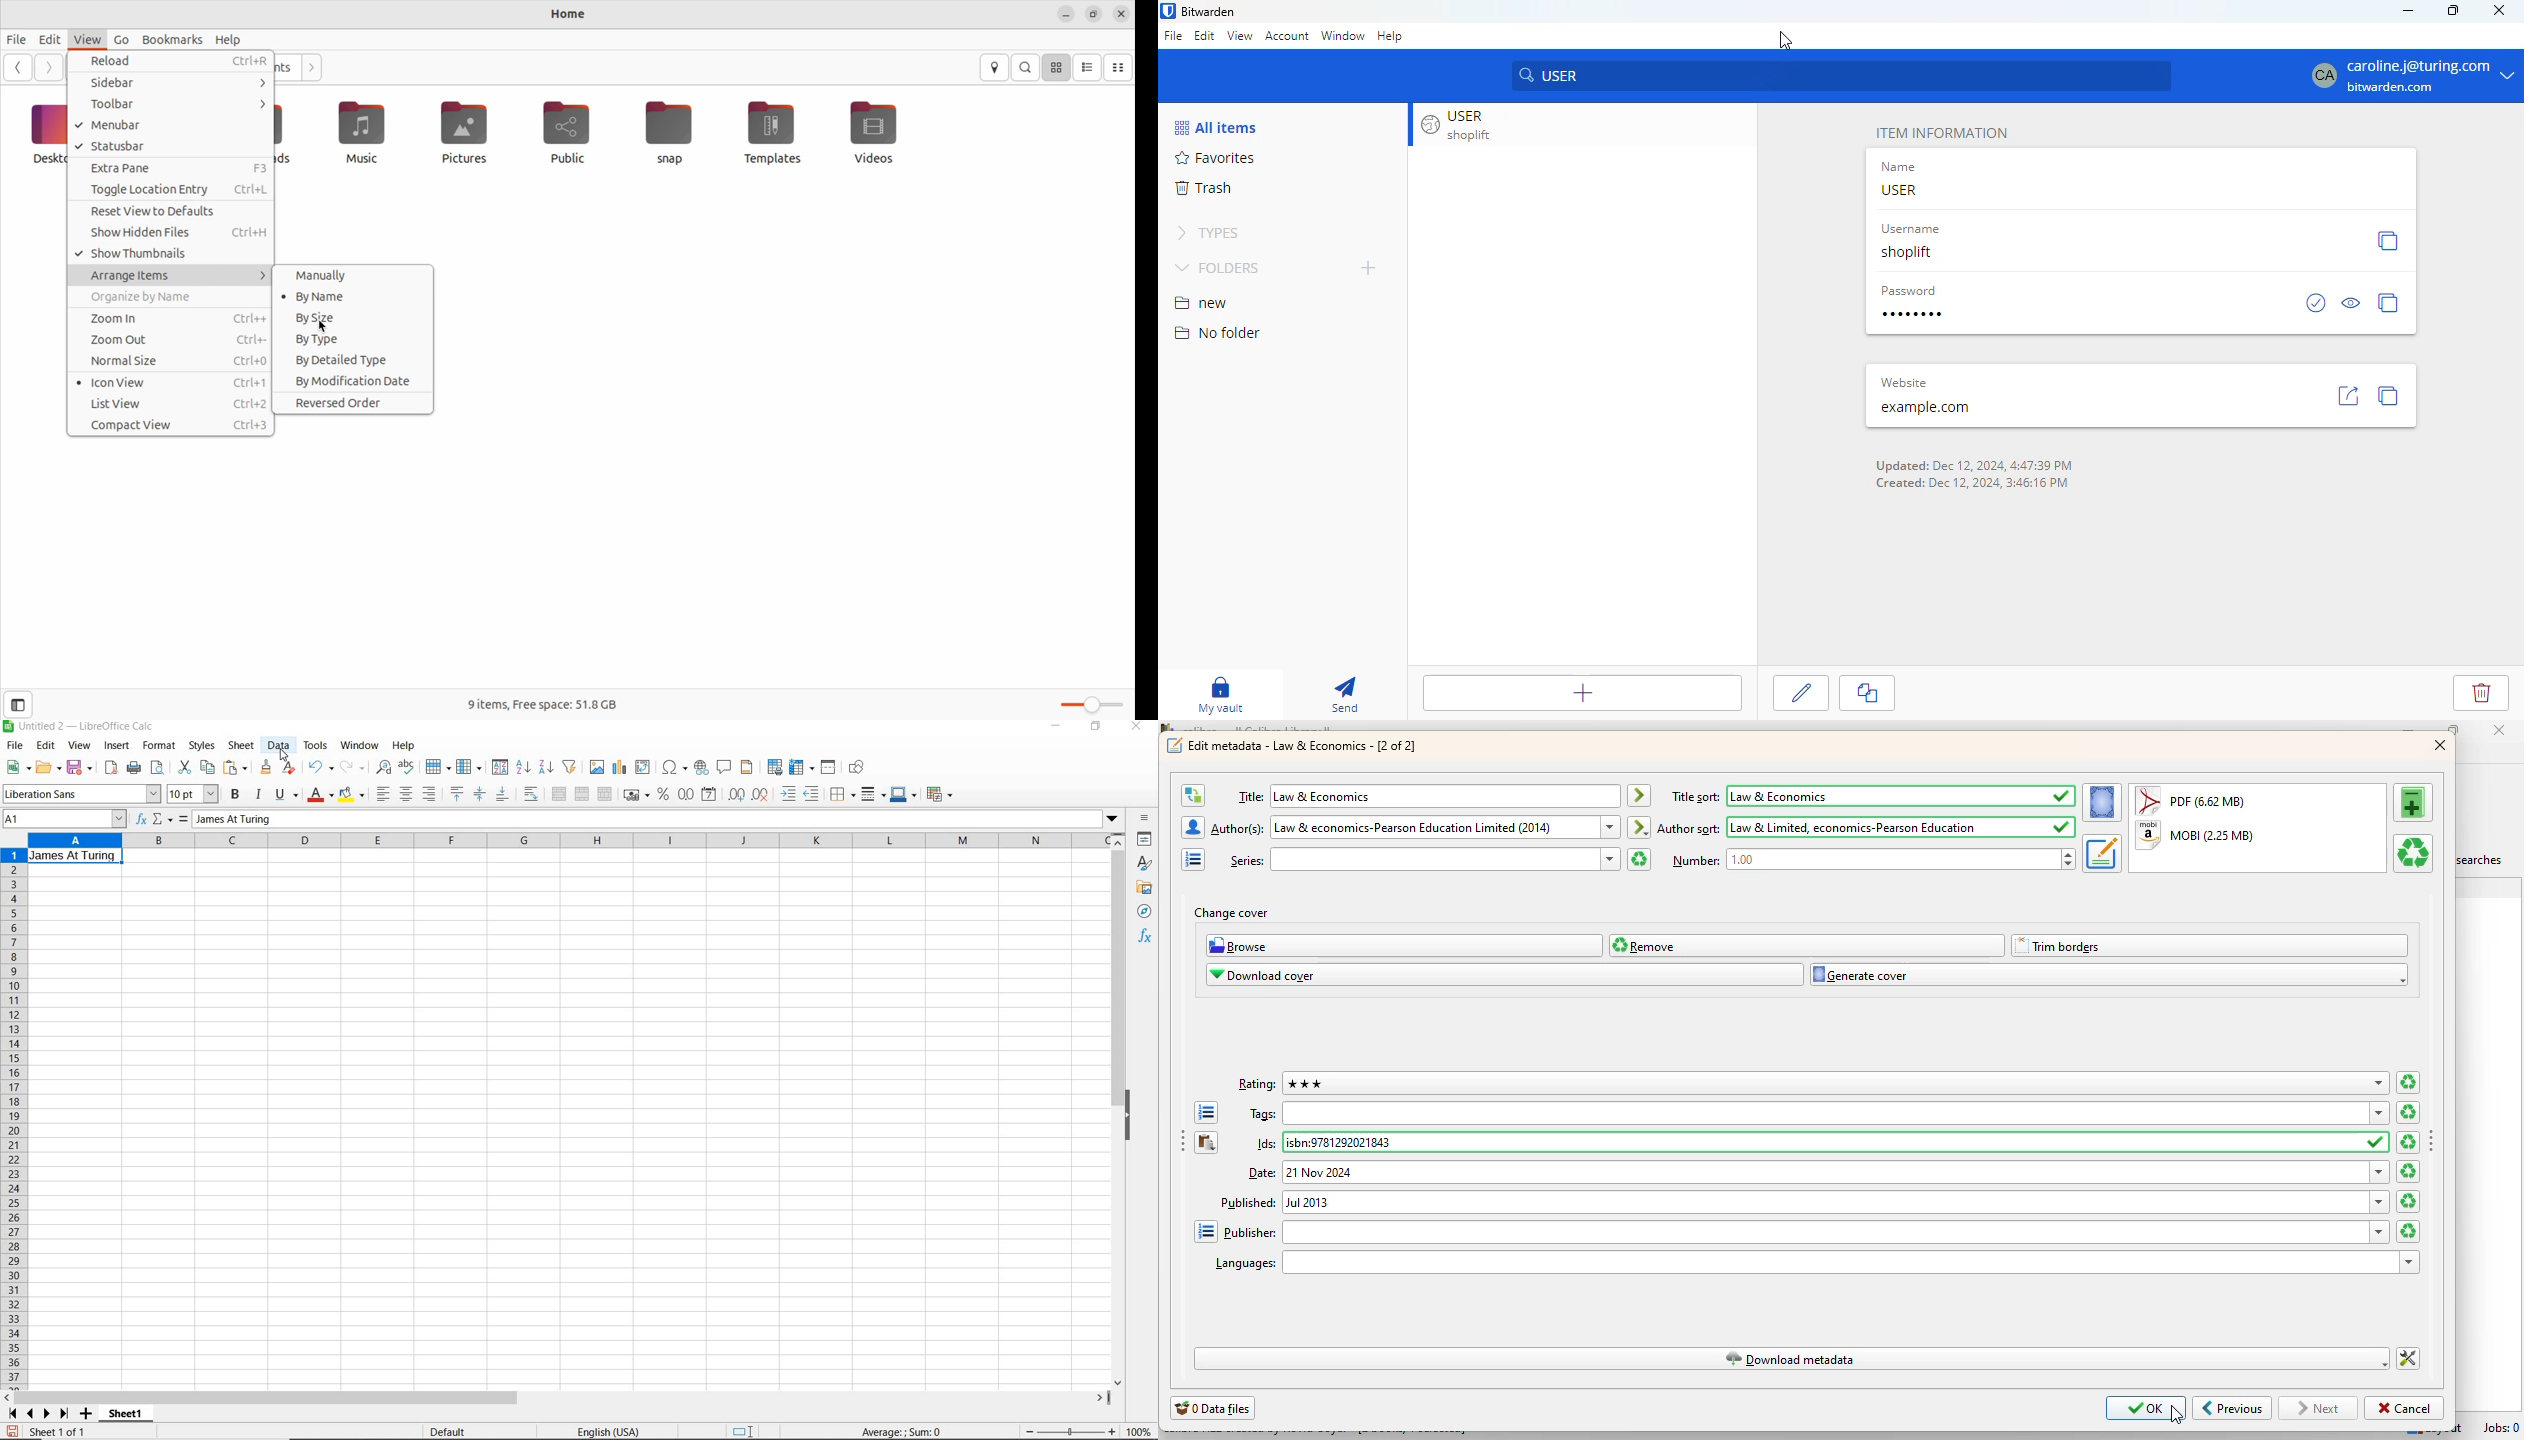  What do you see at coordinates (163, 820) in the screenshot?
I see `select function` at bounding box center [163, 820].